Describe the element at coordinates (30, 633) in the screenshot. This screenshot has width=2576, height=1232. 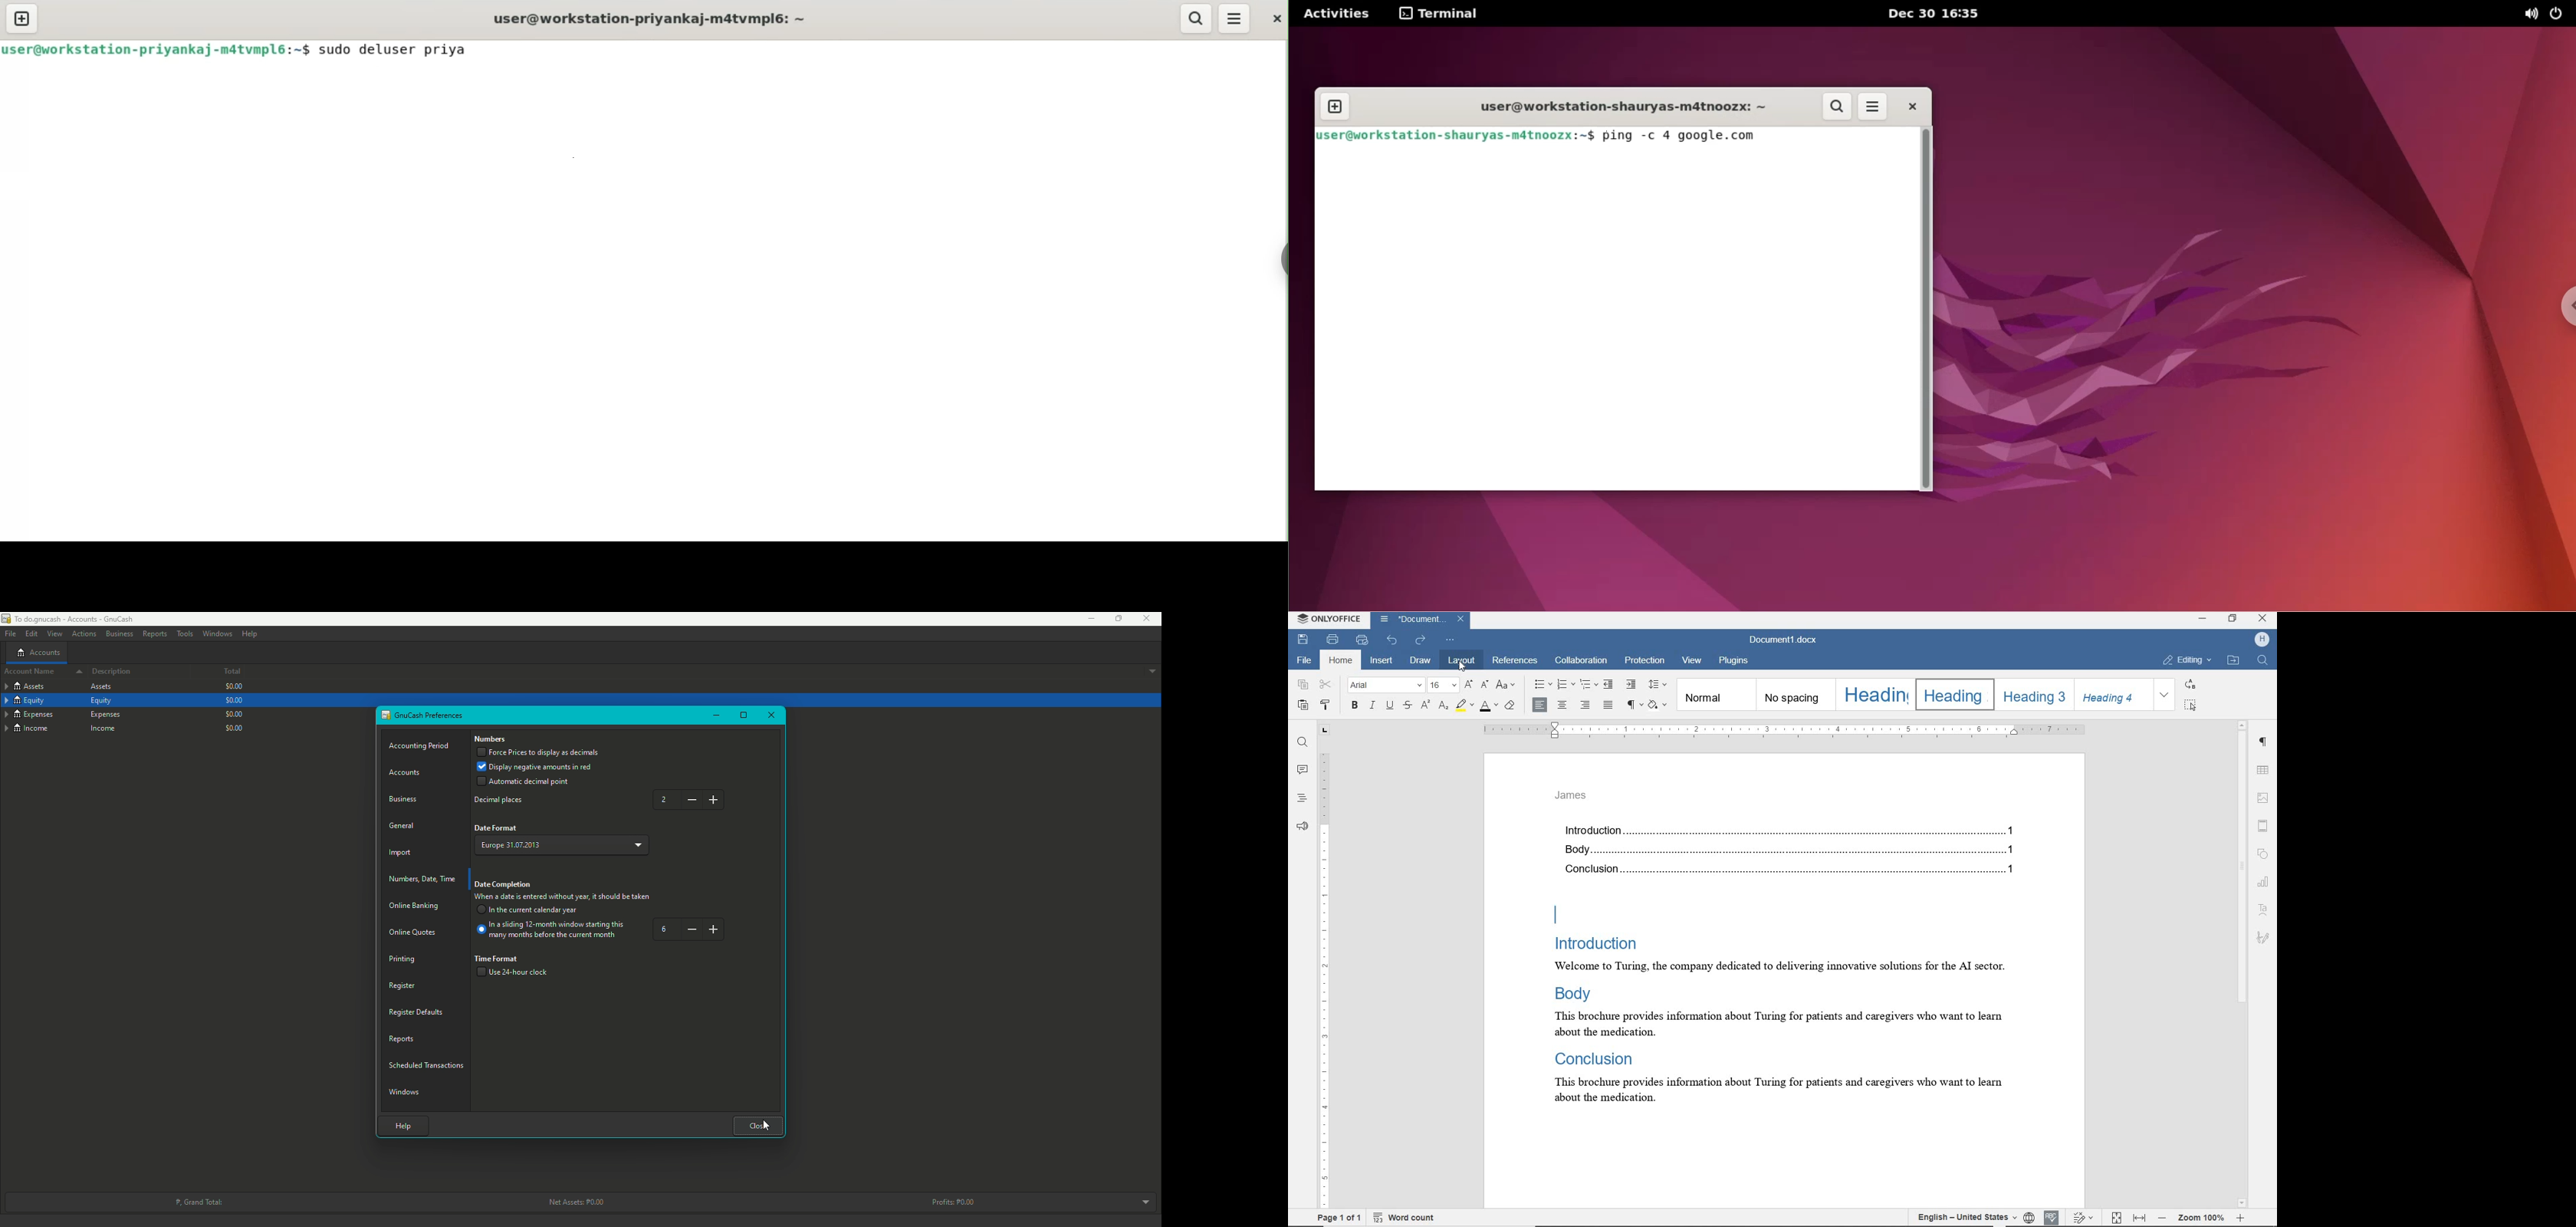
I see `Edit` at that location.